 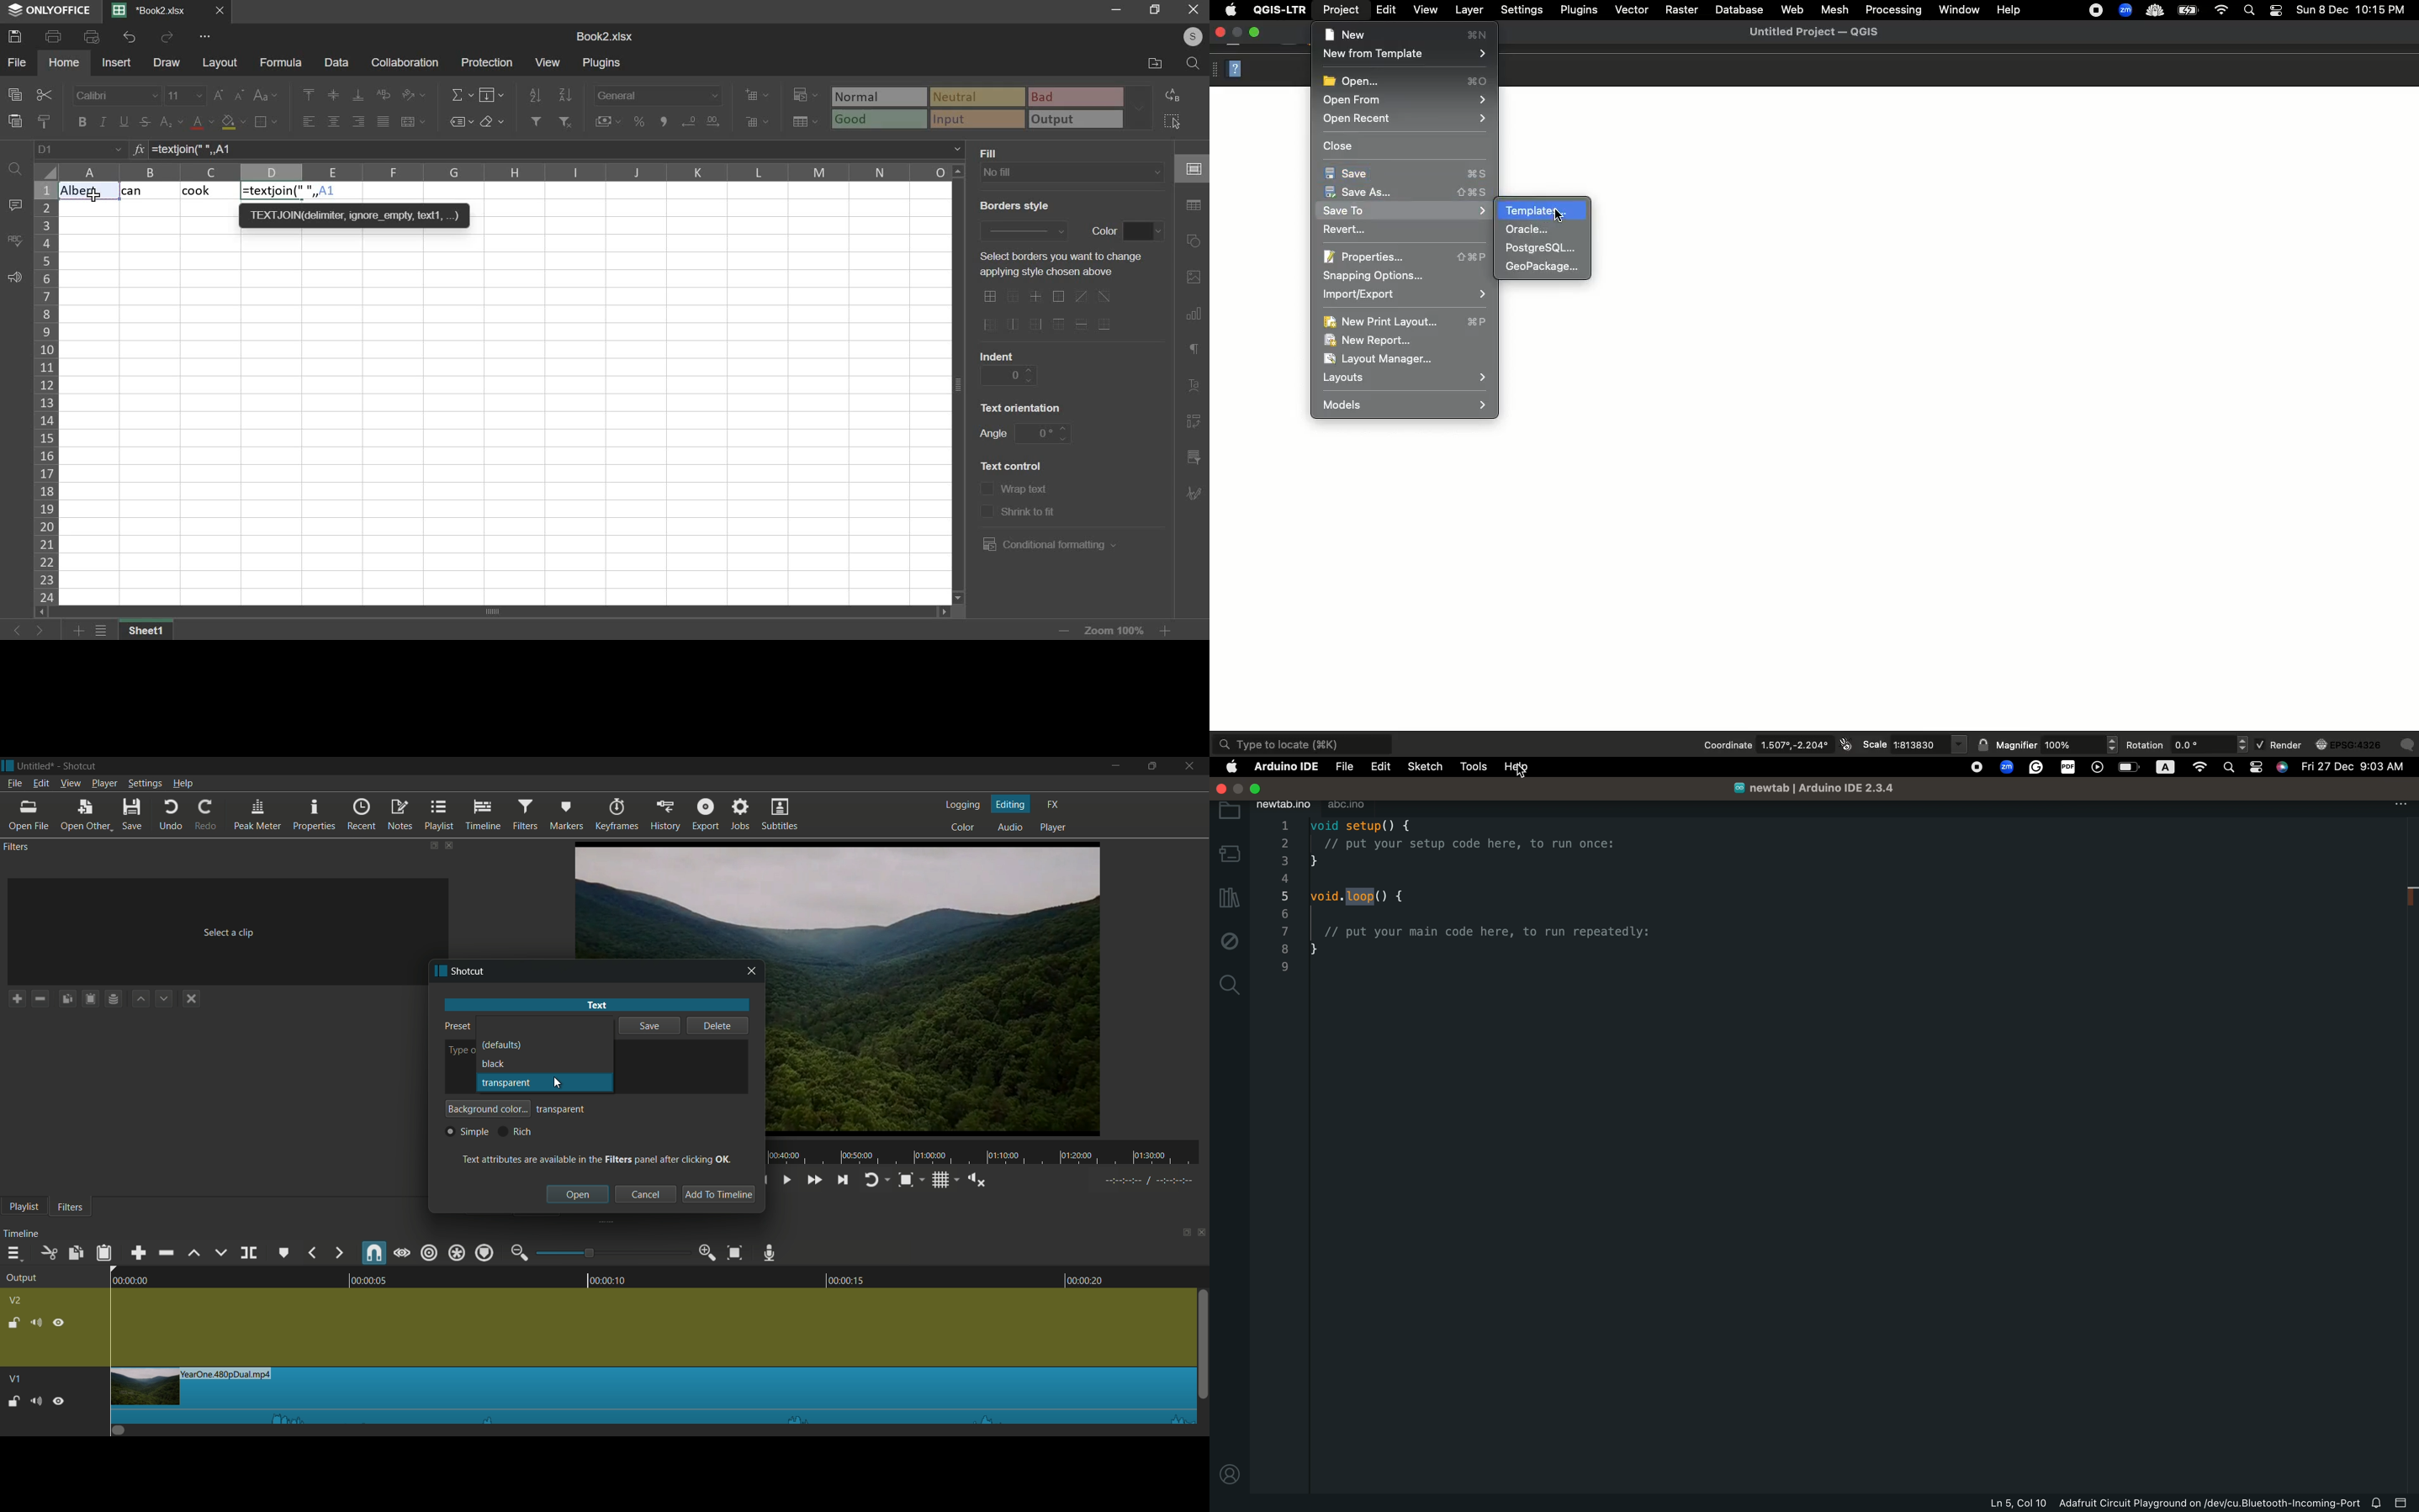 I want to click on border style, so click(x=1023, y=229).